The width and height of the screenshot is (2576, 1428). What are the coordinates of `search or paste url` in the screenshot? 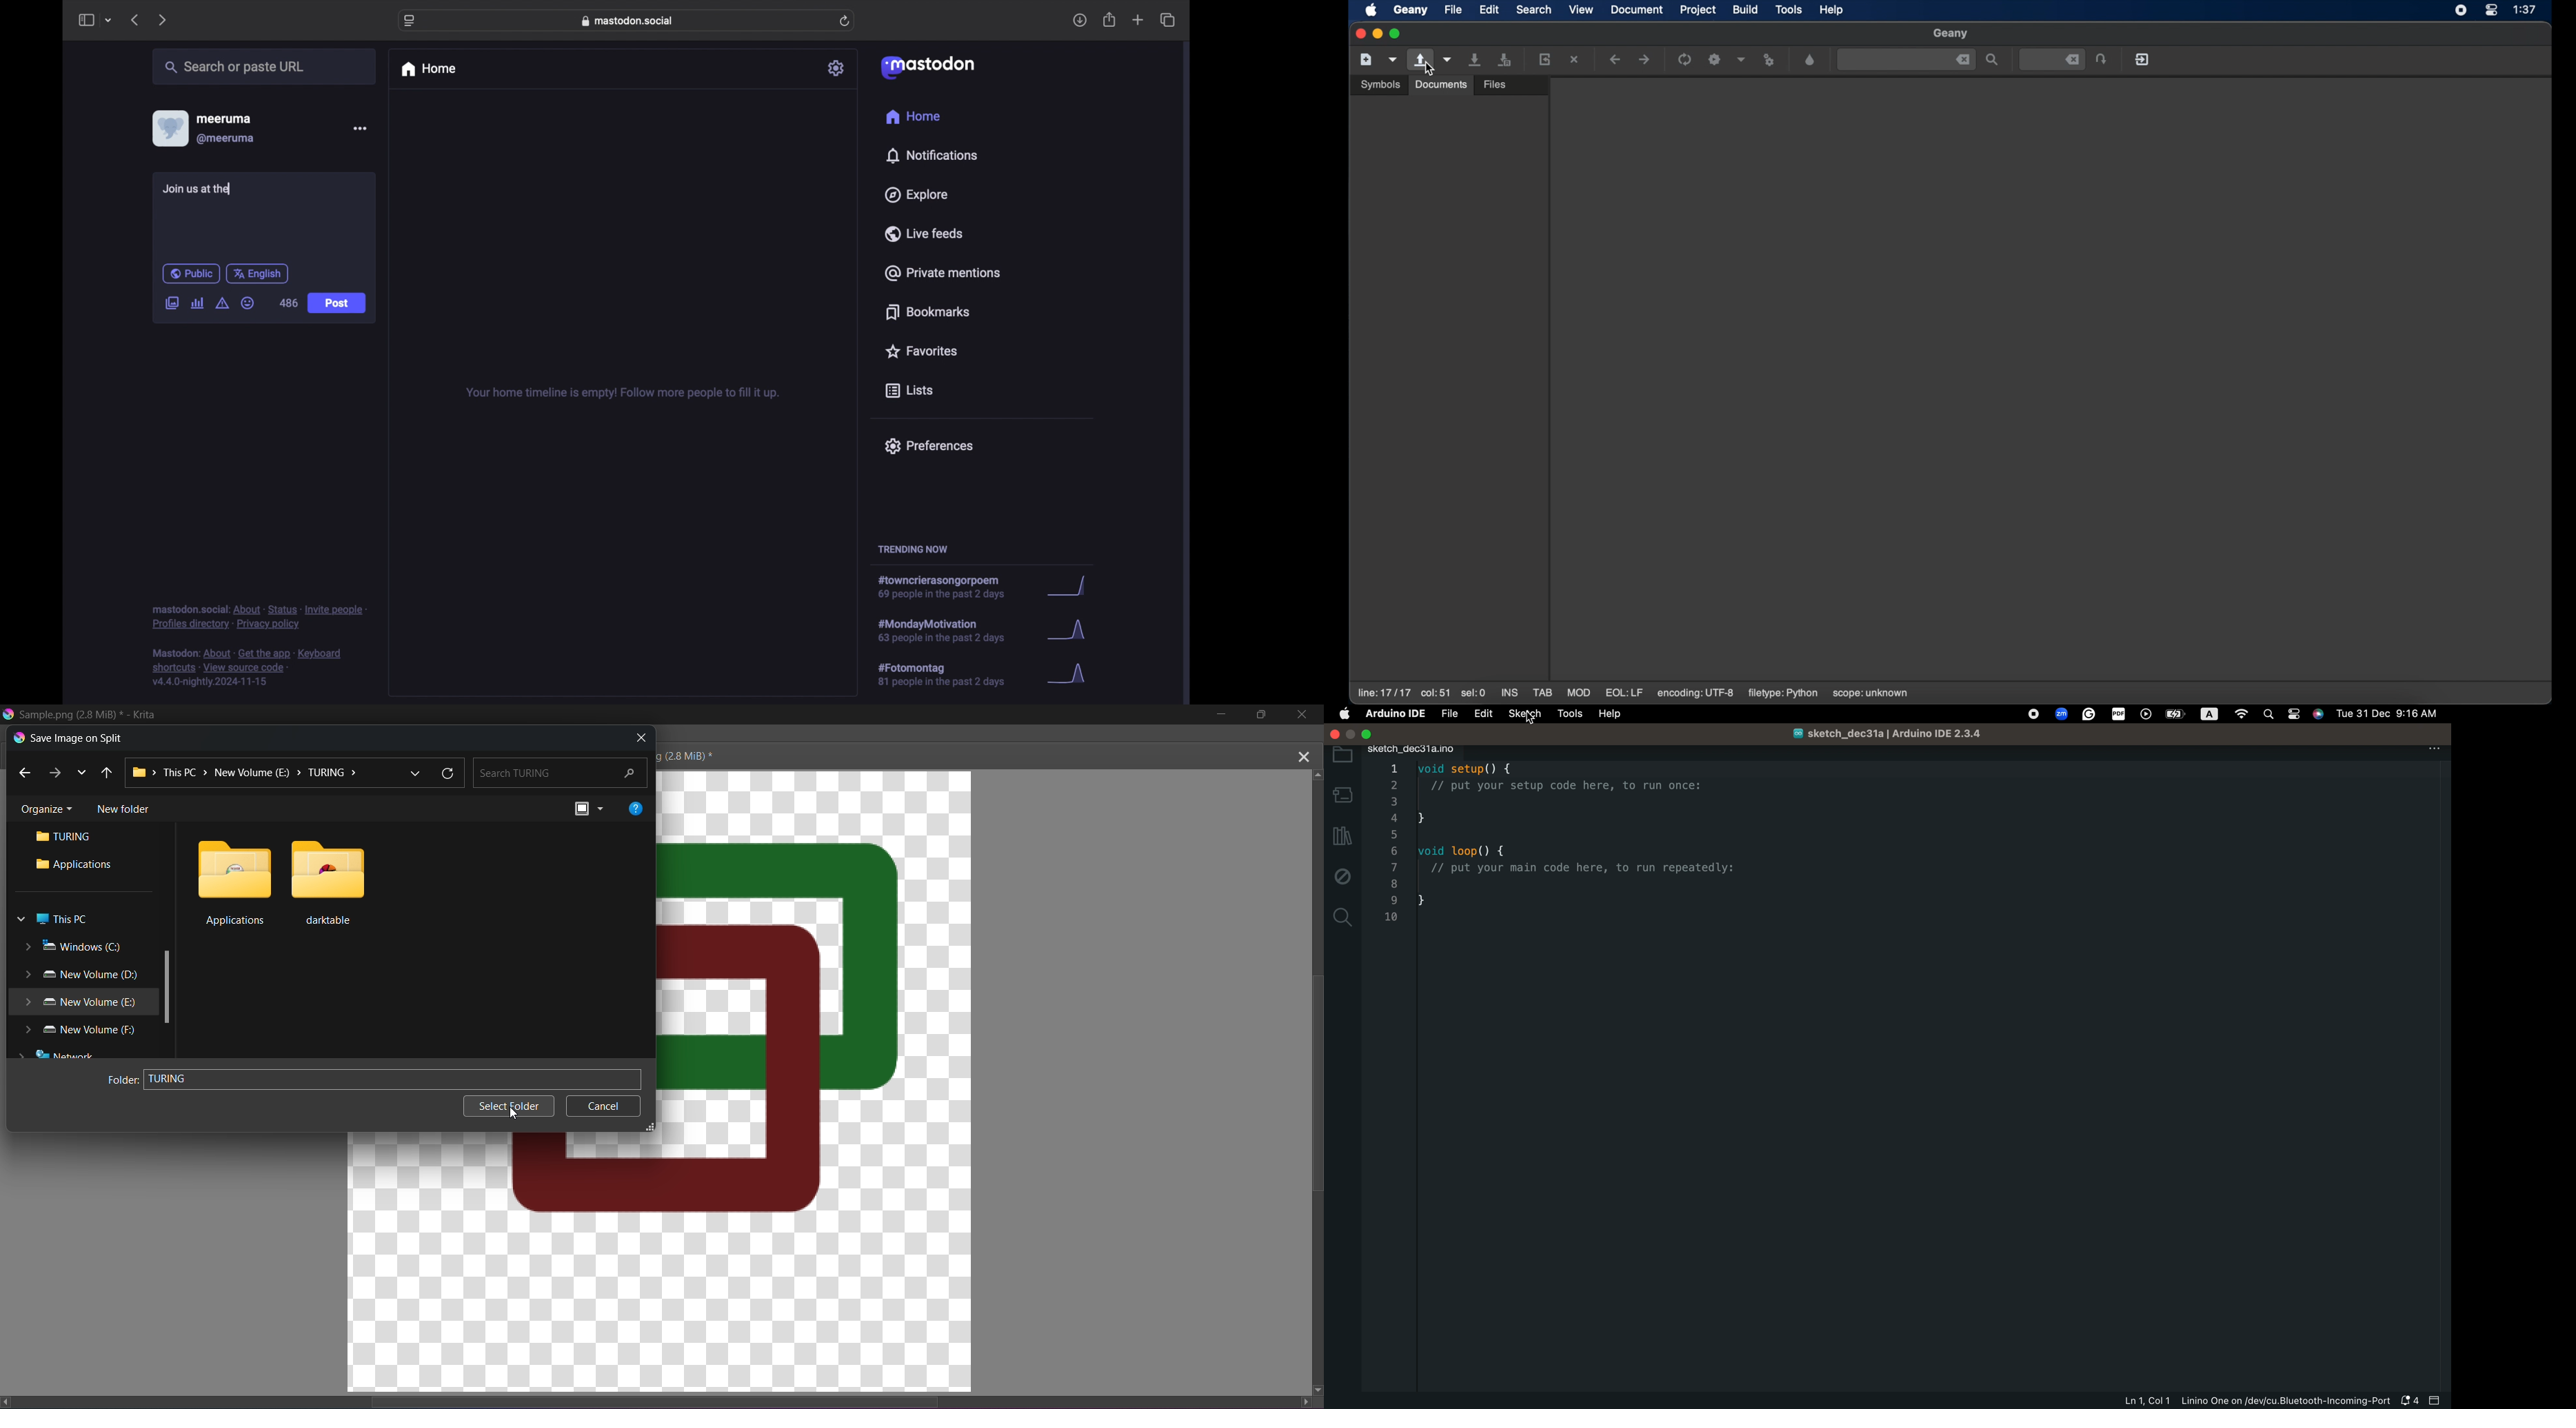 It's located at (234, 67).